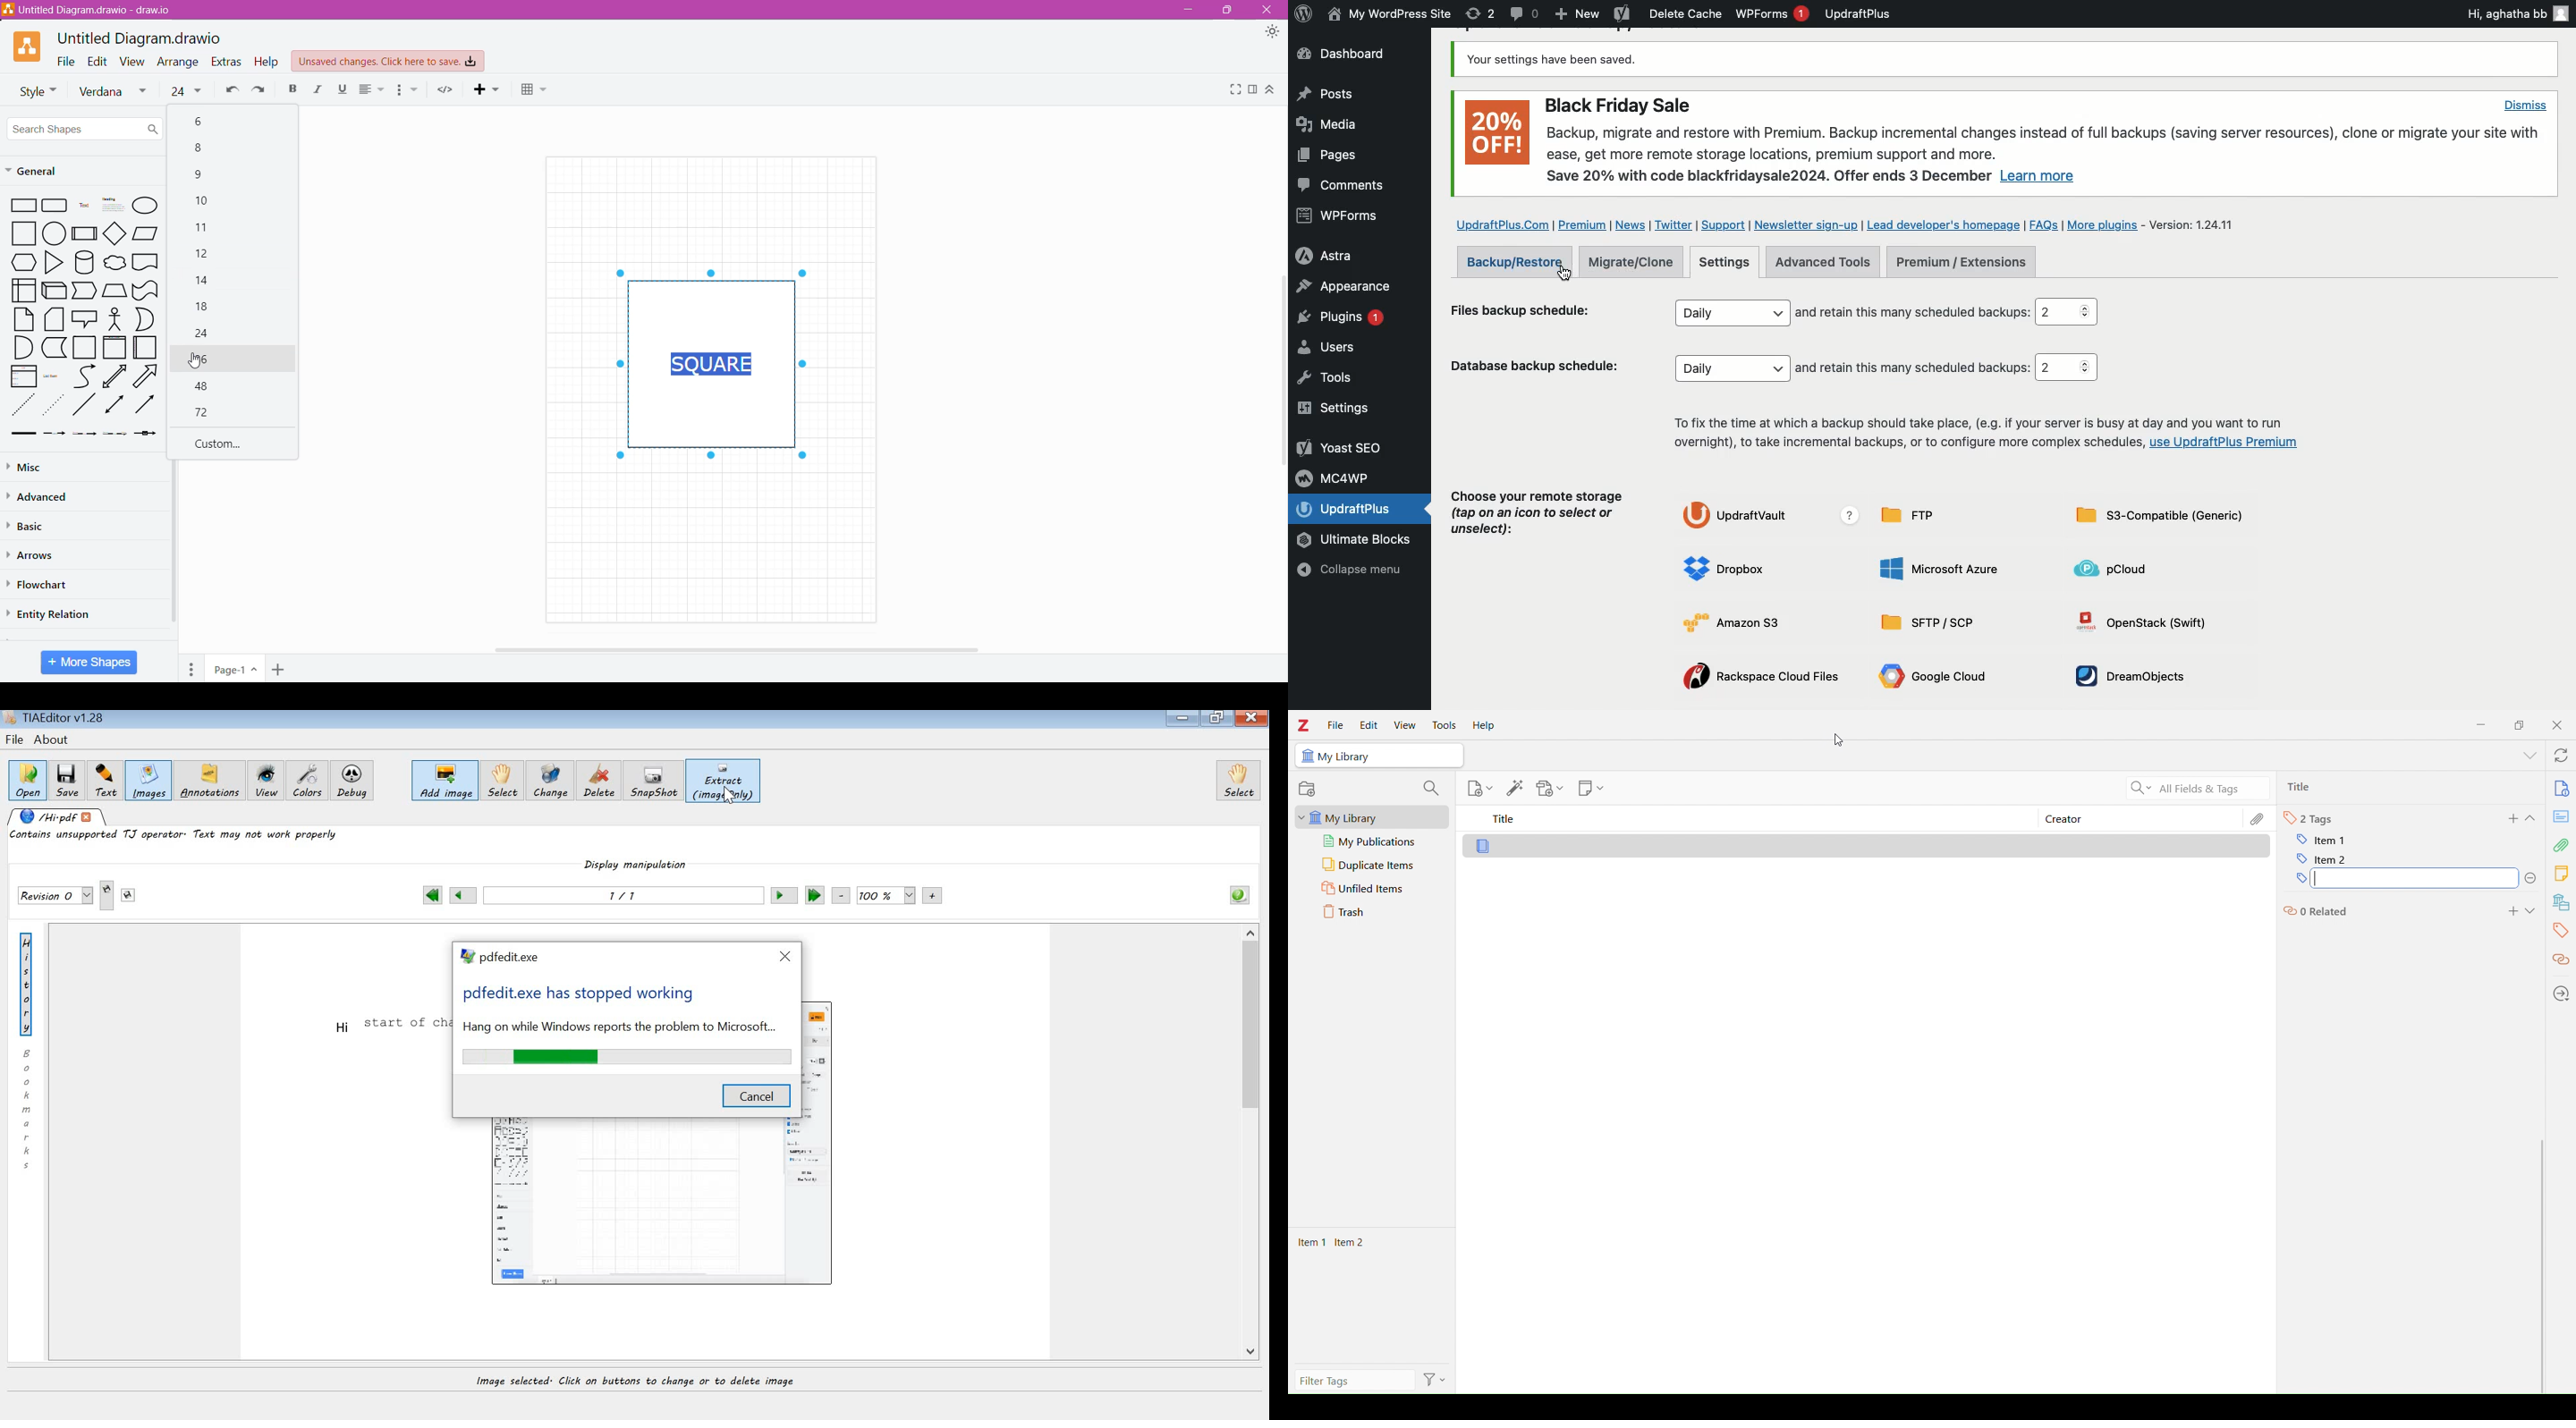 The width and height of the screenshot is (2576, 1428). I want to click on Grid rectangle, so click(55, 205).